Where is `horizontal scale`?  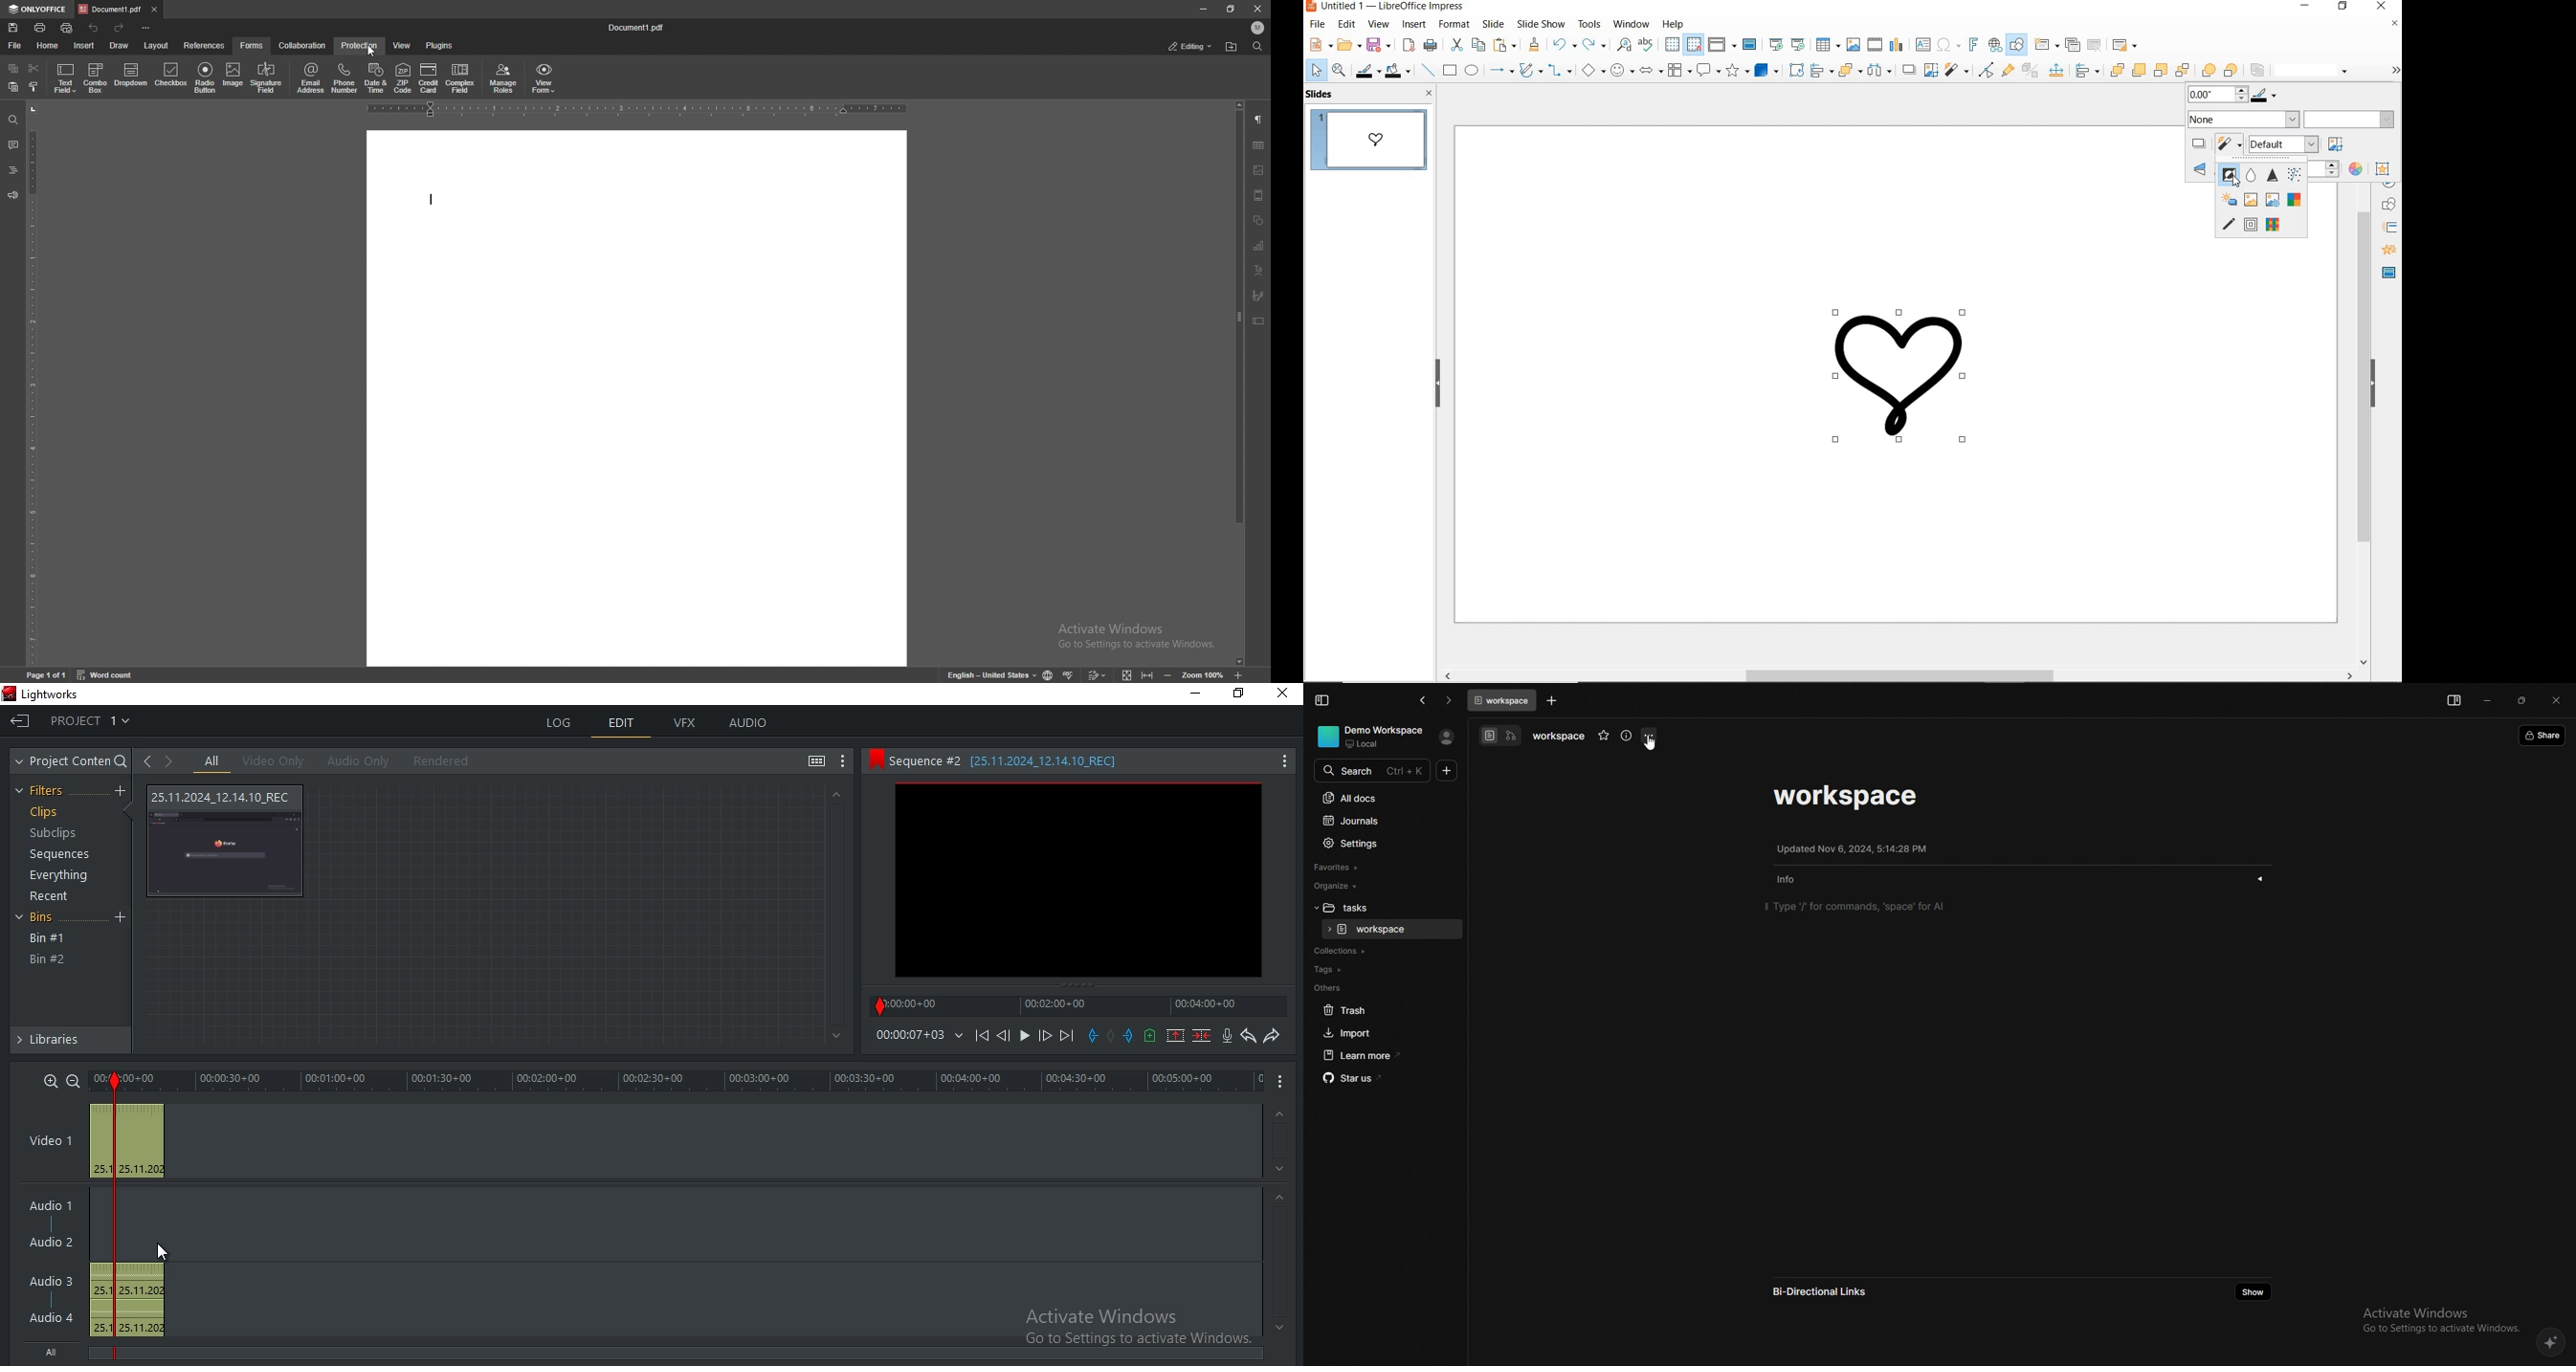 horizontal scale is located at coordinates (636, 109).